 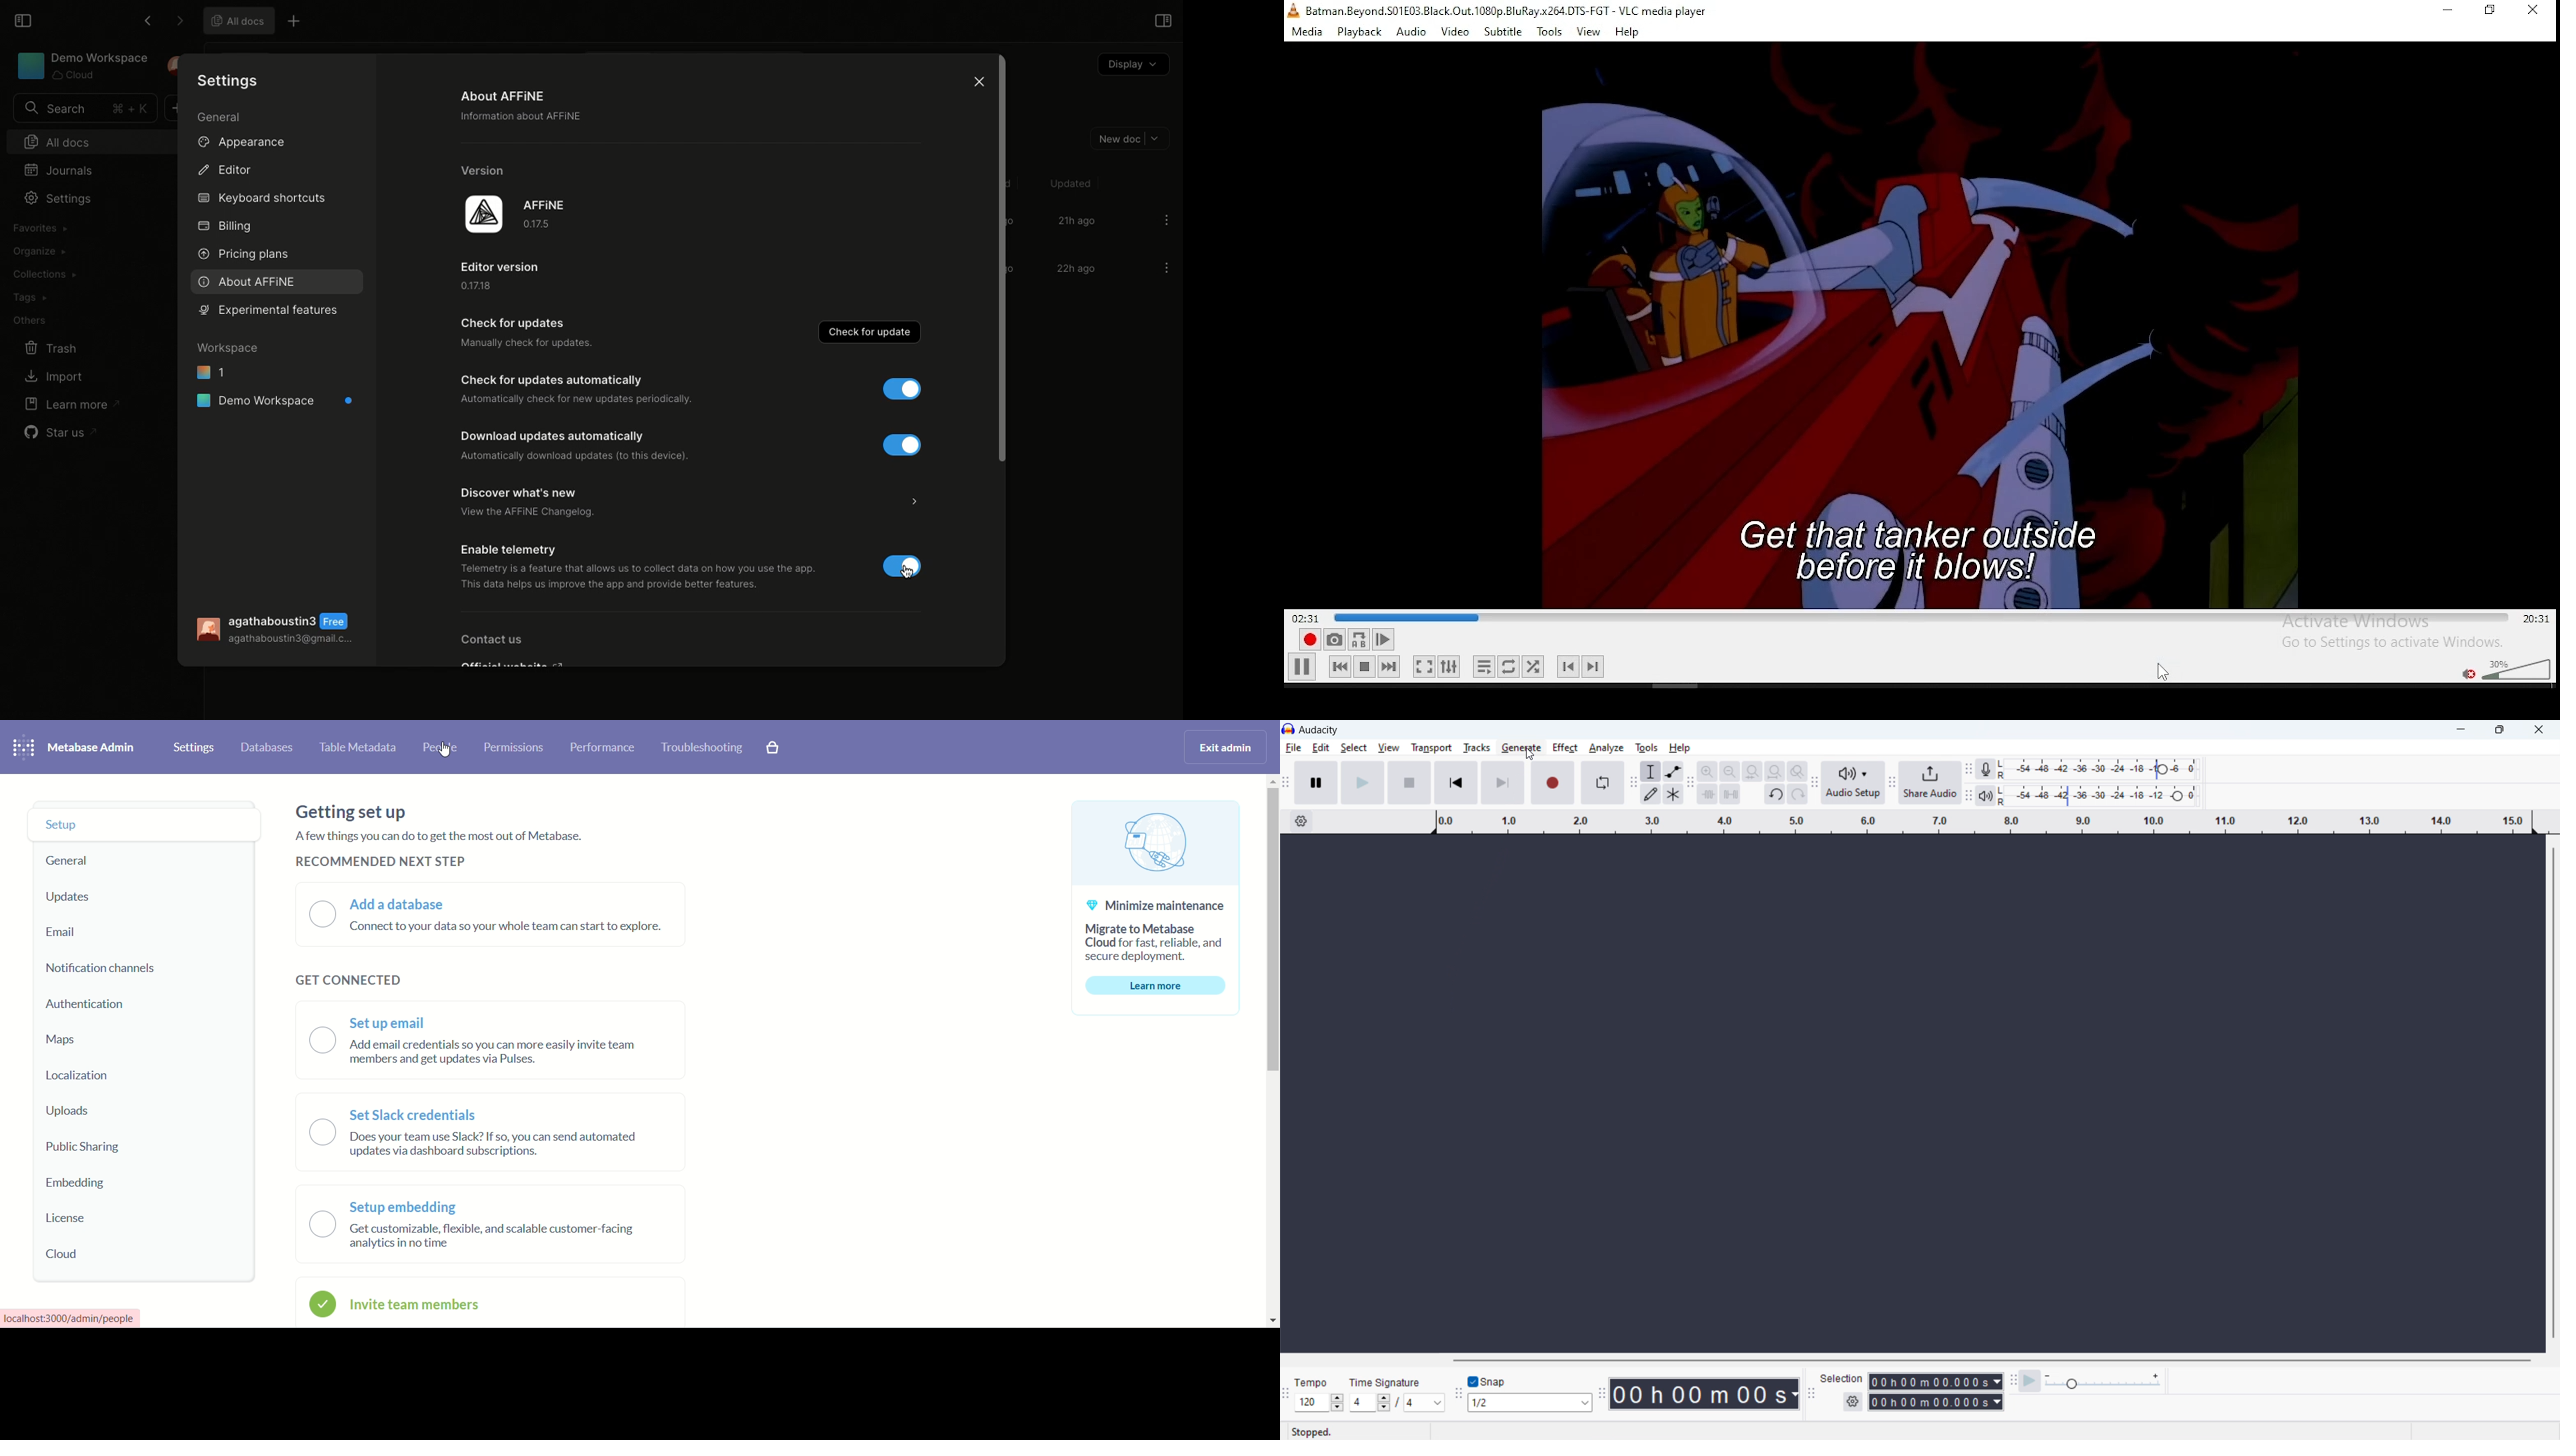 What do you see at coordinates (1985, 795) in the screenshot?
I see `playback meter` at bounding box center [1985, 795].